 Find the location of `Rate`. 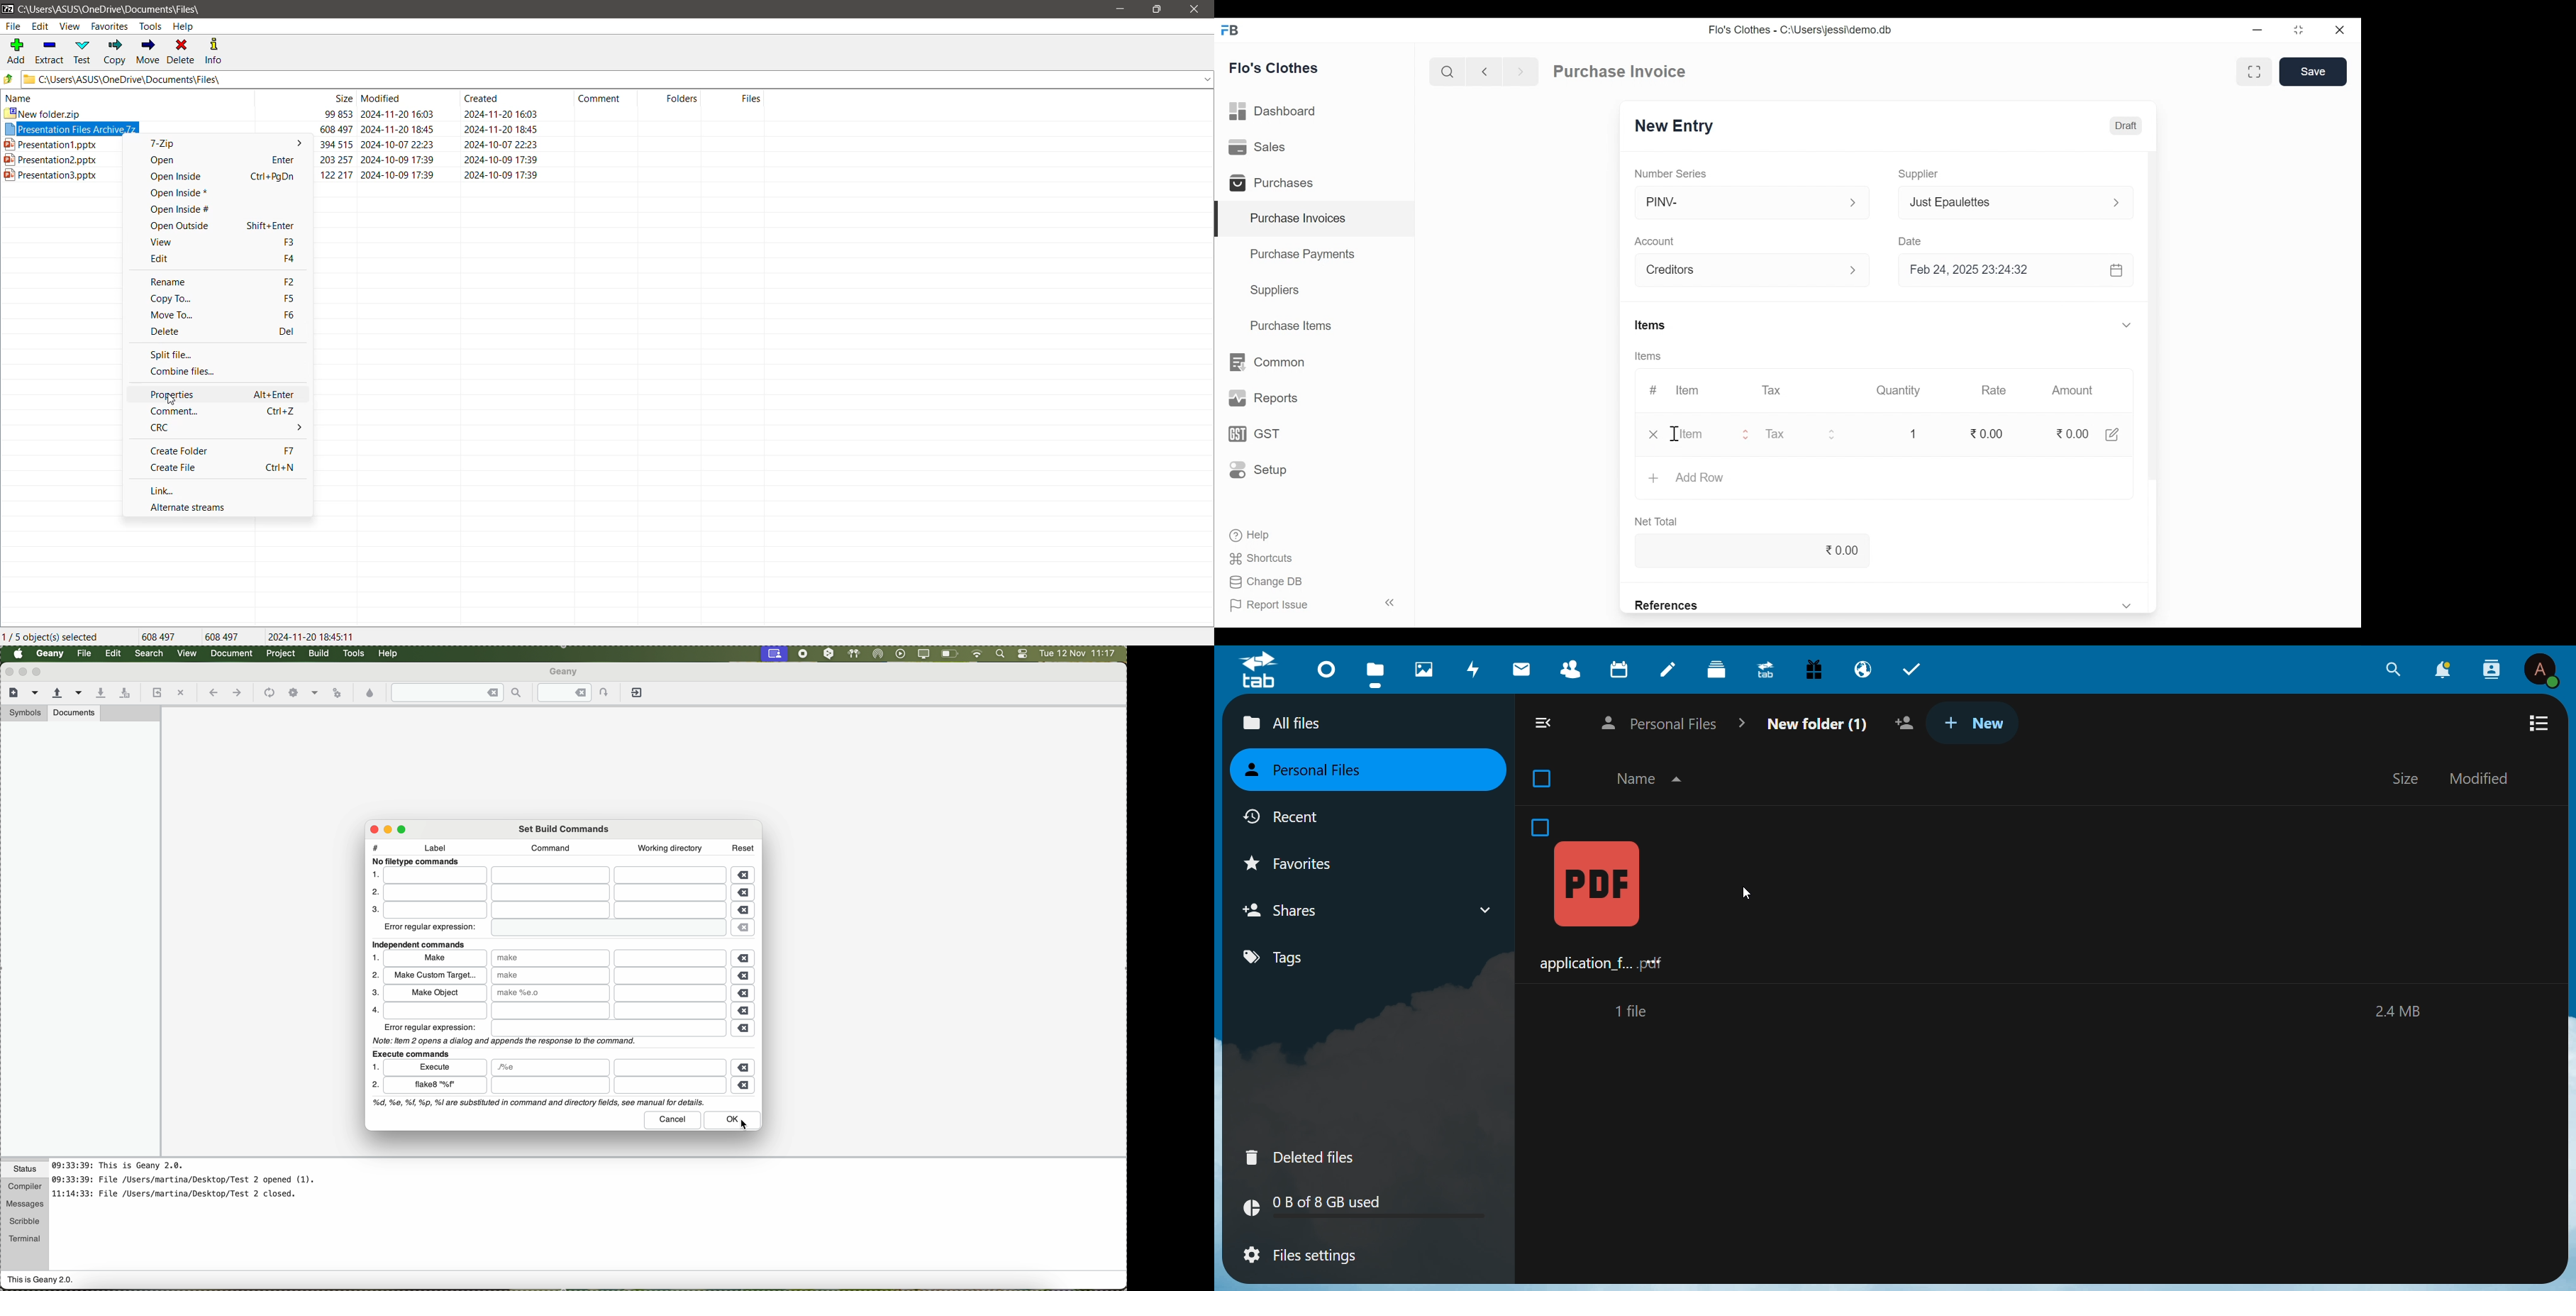

Rate is located at coordinates (1993, 390).